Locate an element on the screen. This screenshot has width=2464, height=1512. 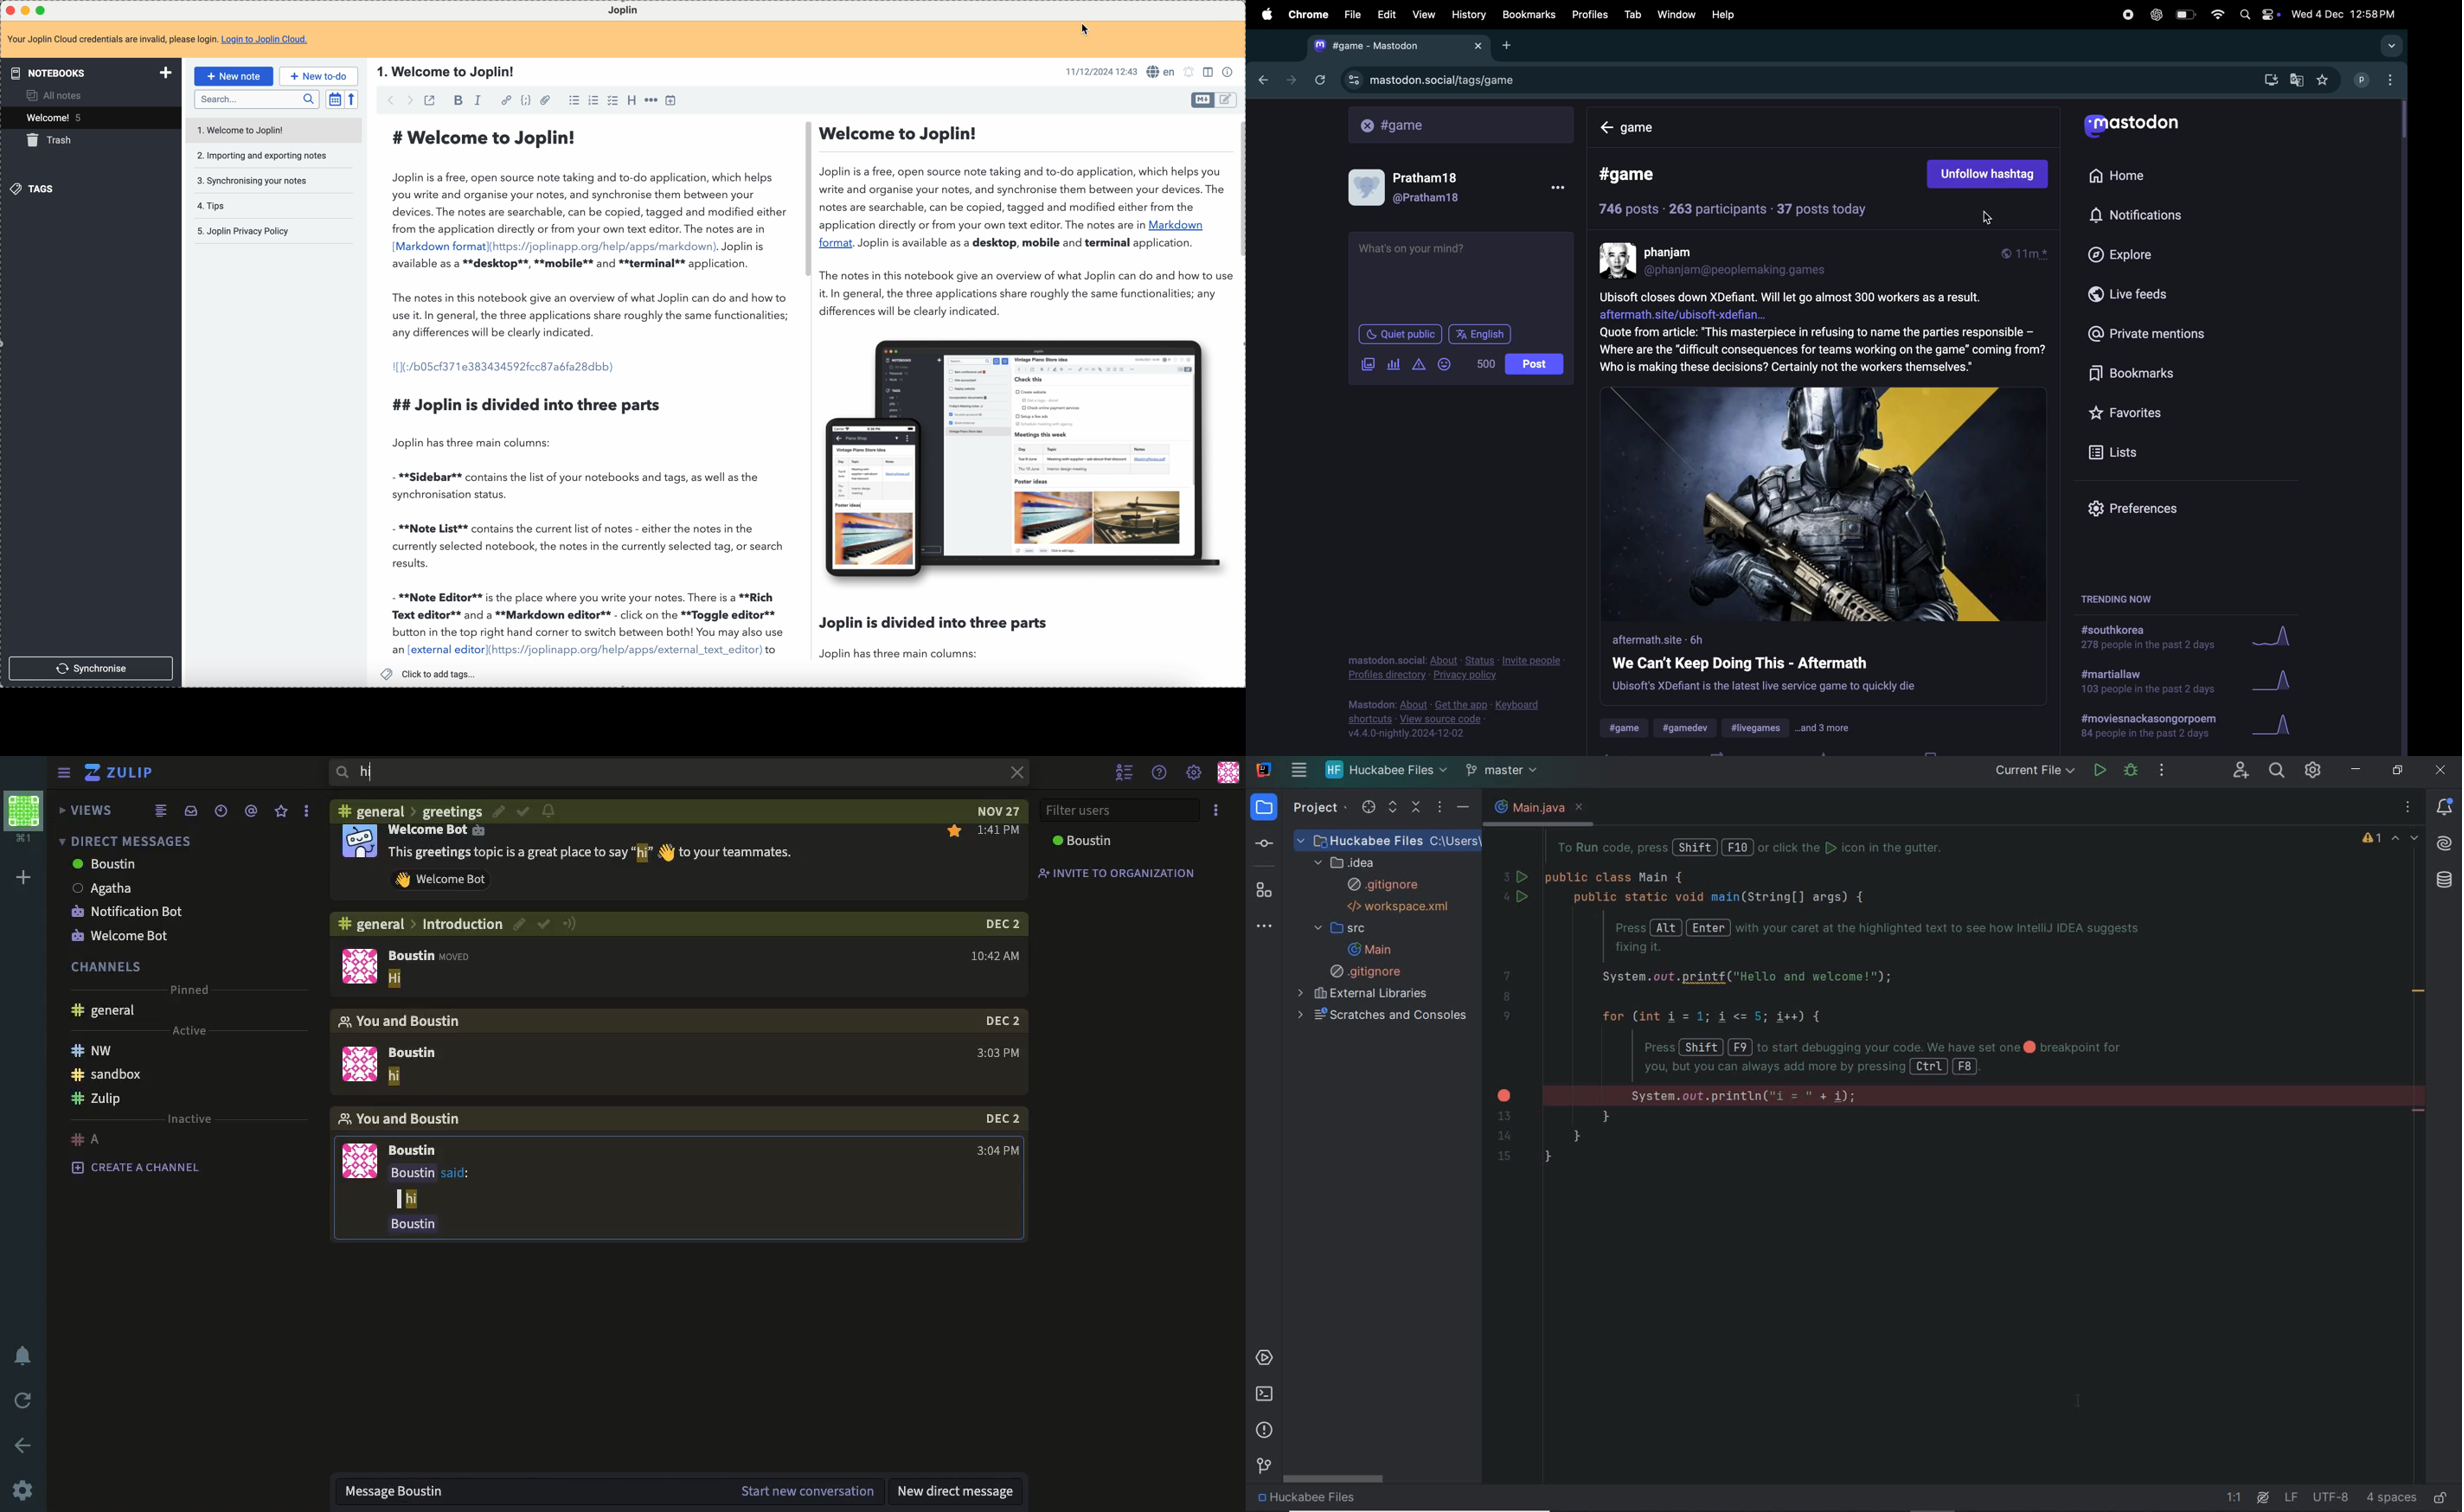
an [external editor] is located at coordinates (437, 650).